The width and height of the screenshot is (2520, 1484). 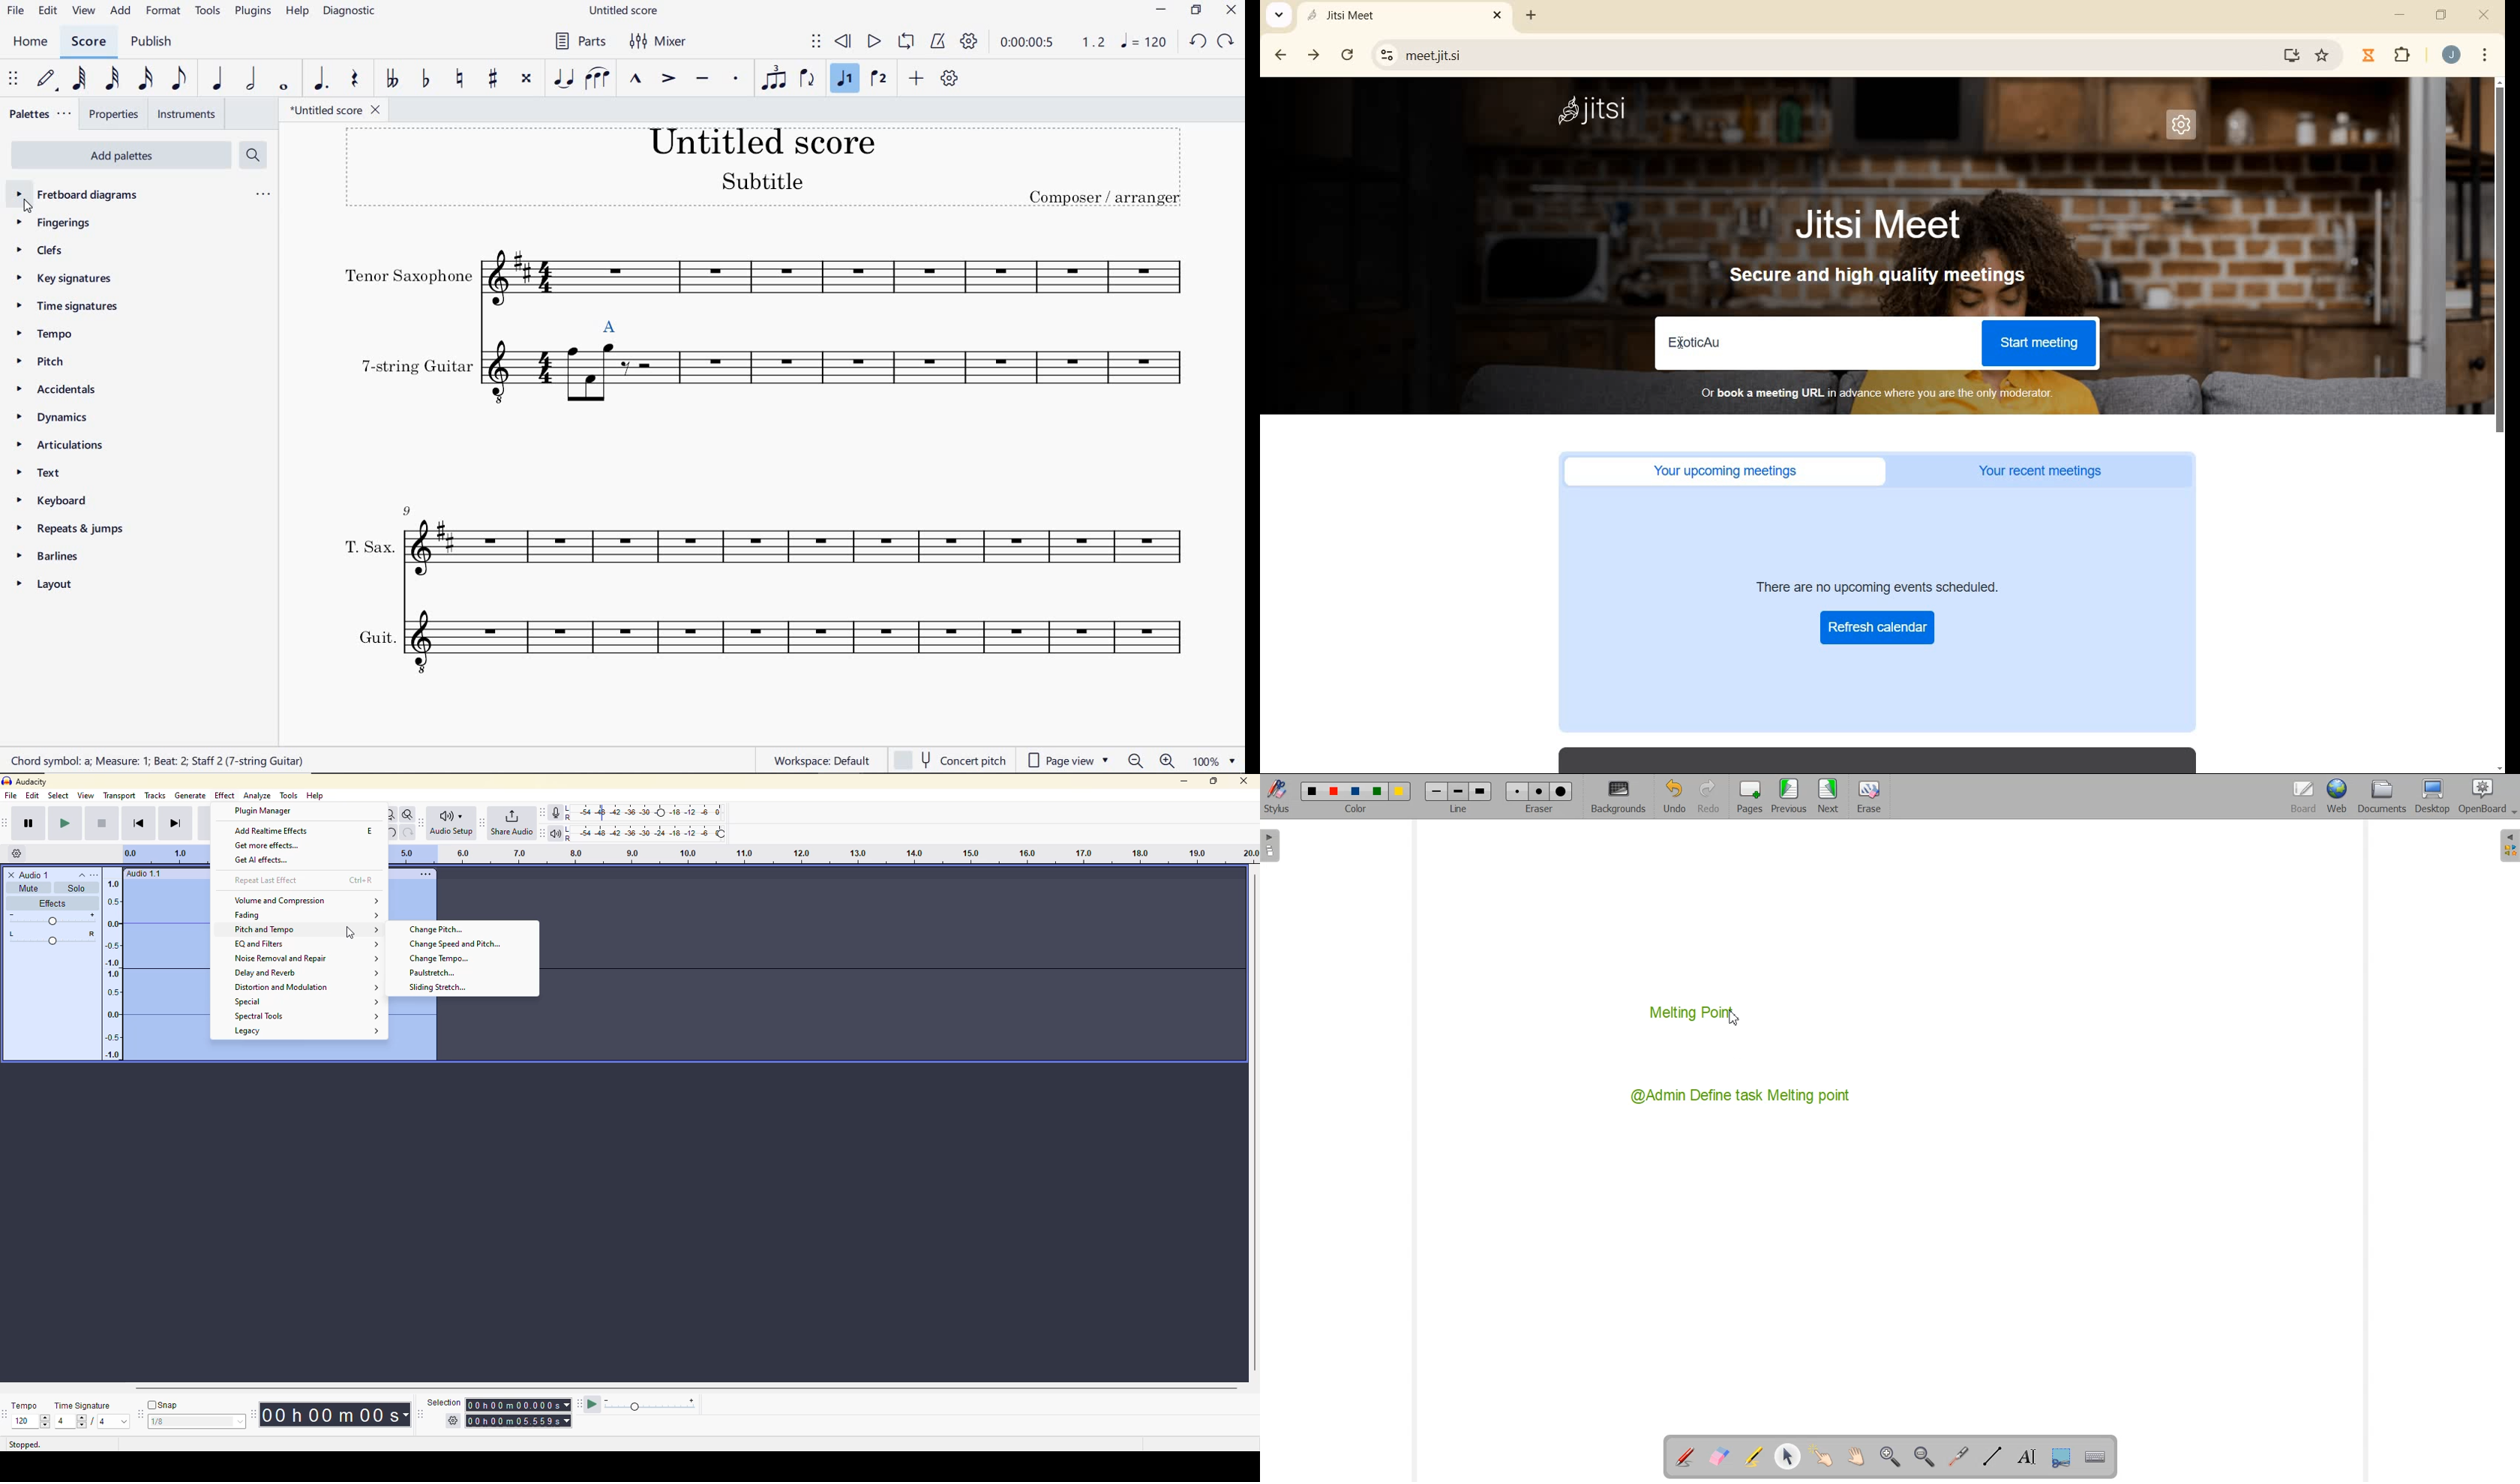 What do you see at coordinates (442, 1401) in the screenshot?
I see `selection` at bounding box center [442, 1401].